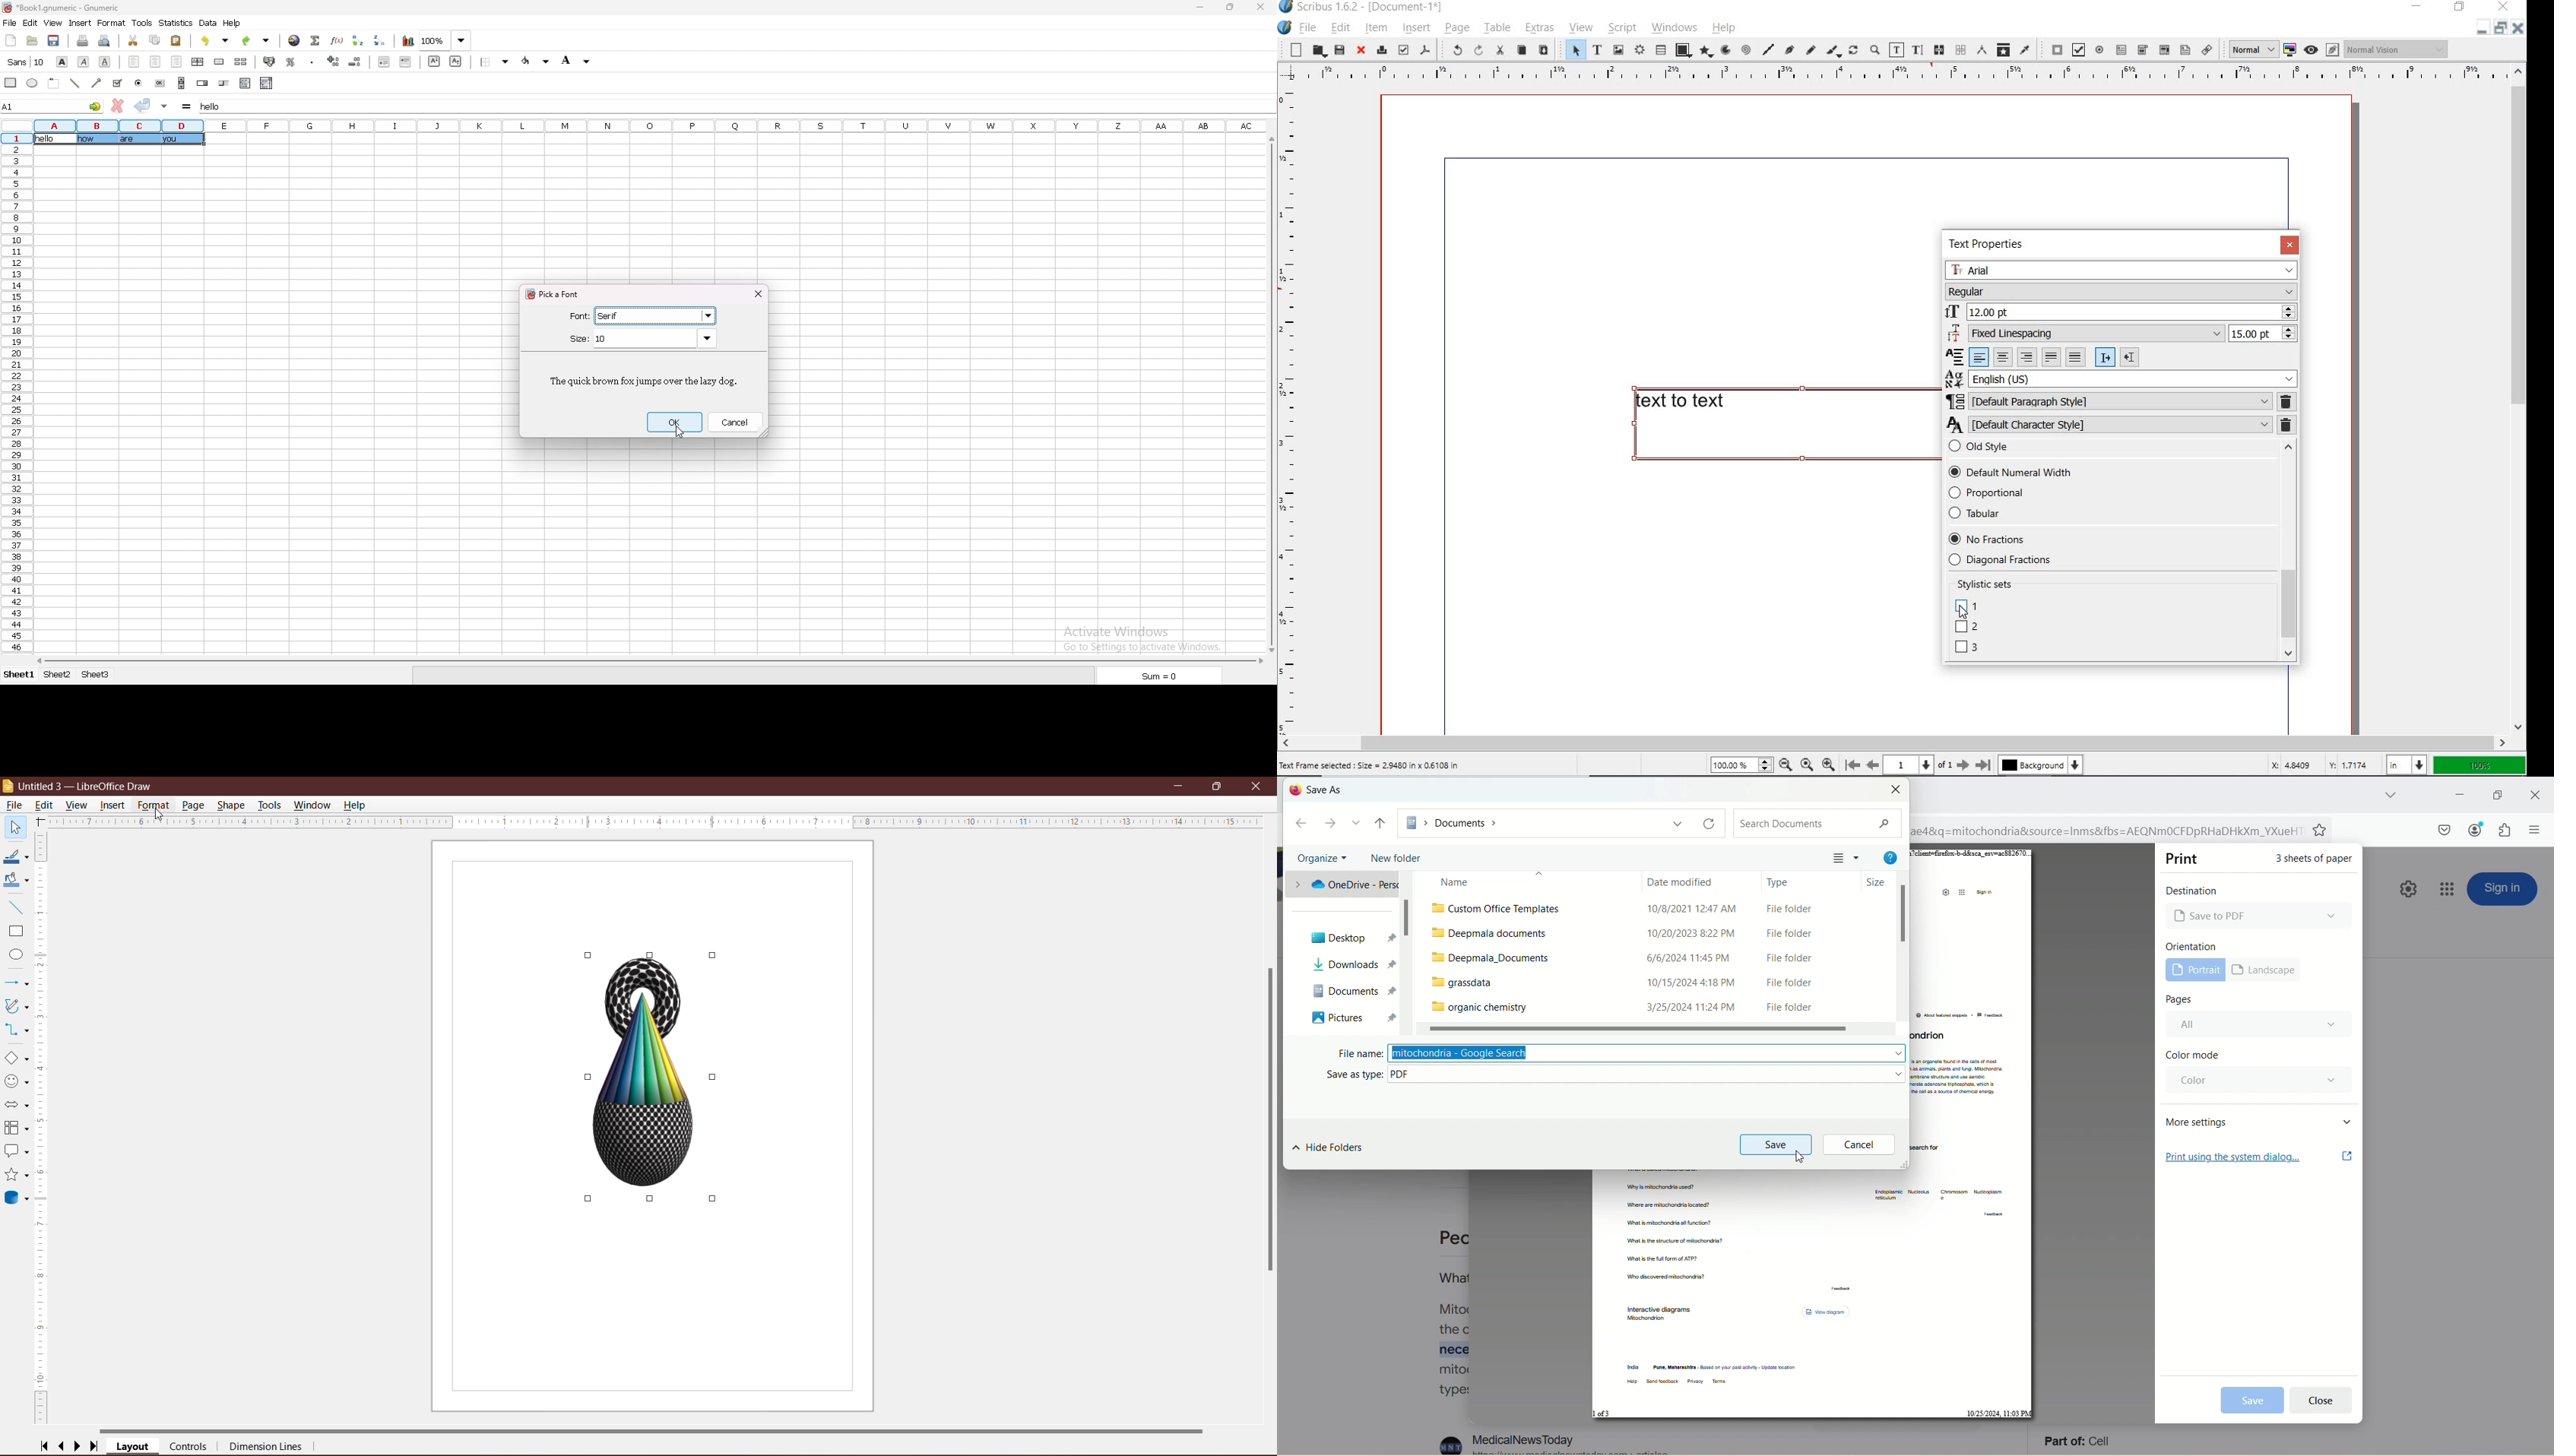 Image resolution: width=2576 pixels, height=1456 pixels. Describe the element at coordinates (2265, 970) in the screenshot. I see `landscape` at that location.